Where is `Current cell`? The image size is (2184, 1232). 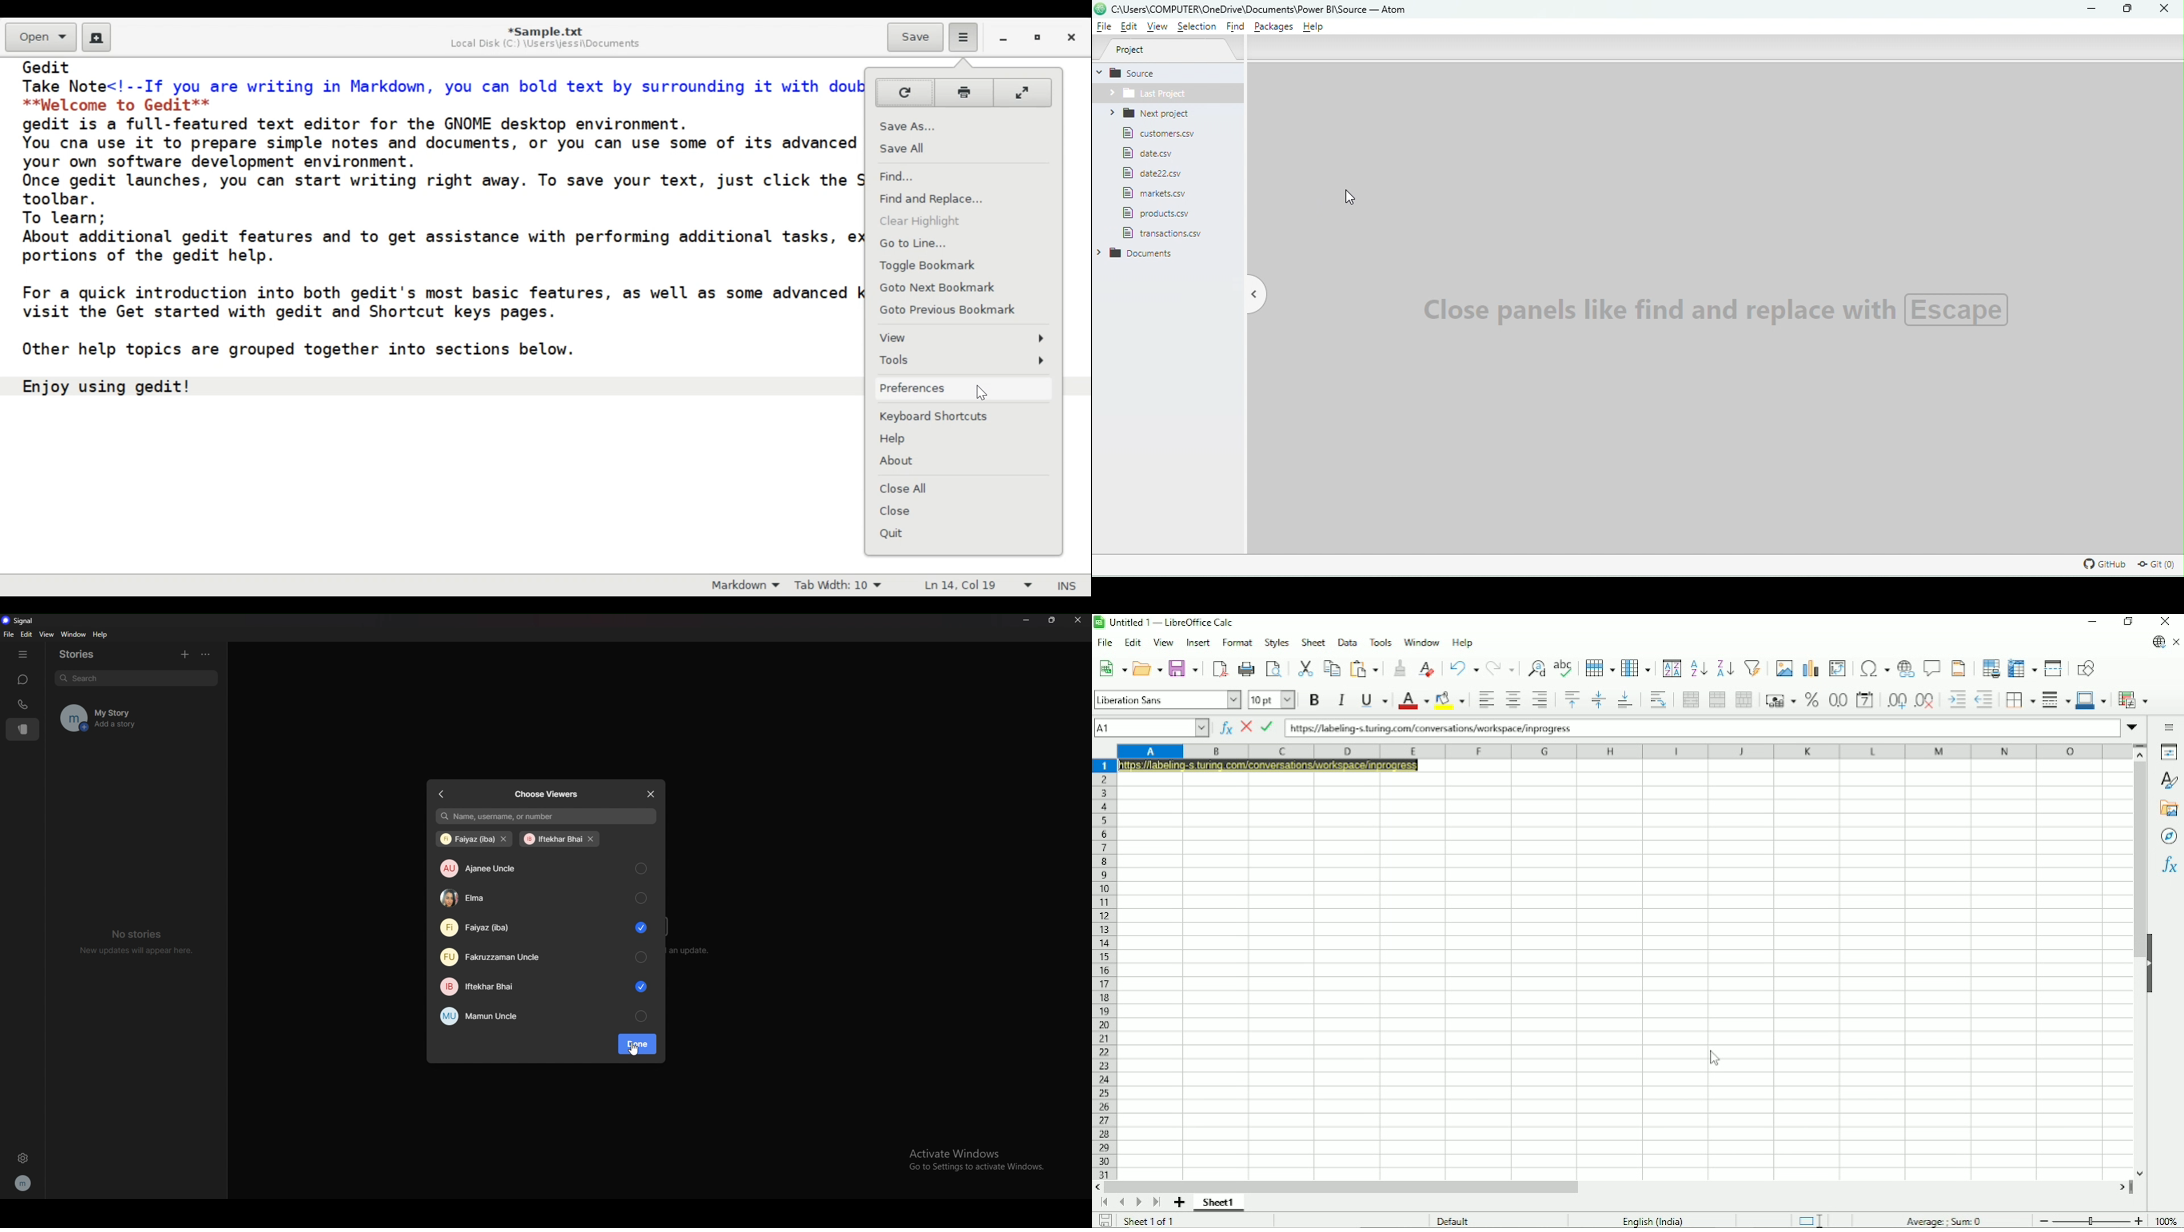
Current cell is located at coordinates (1152, 728).